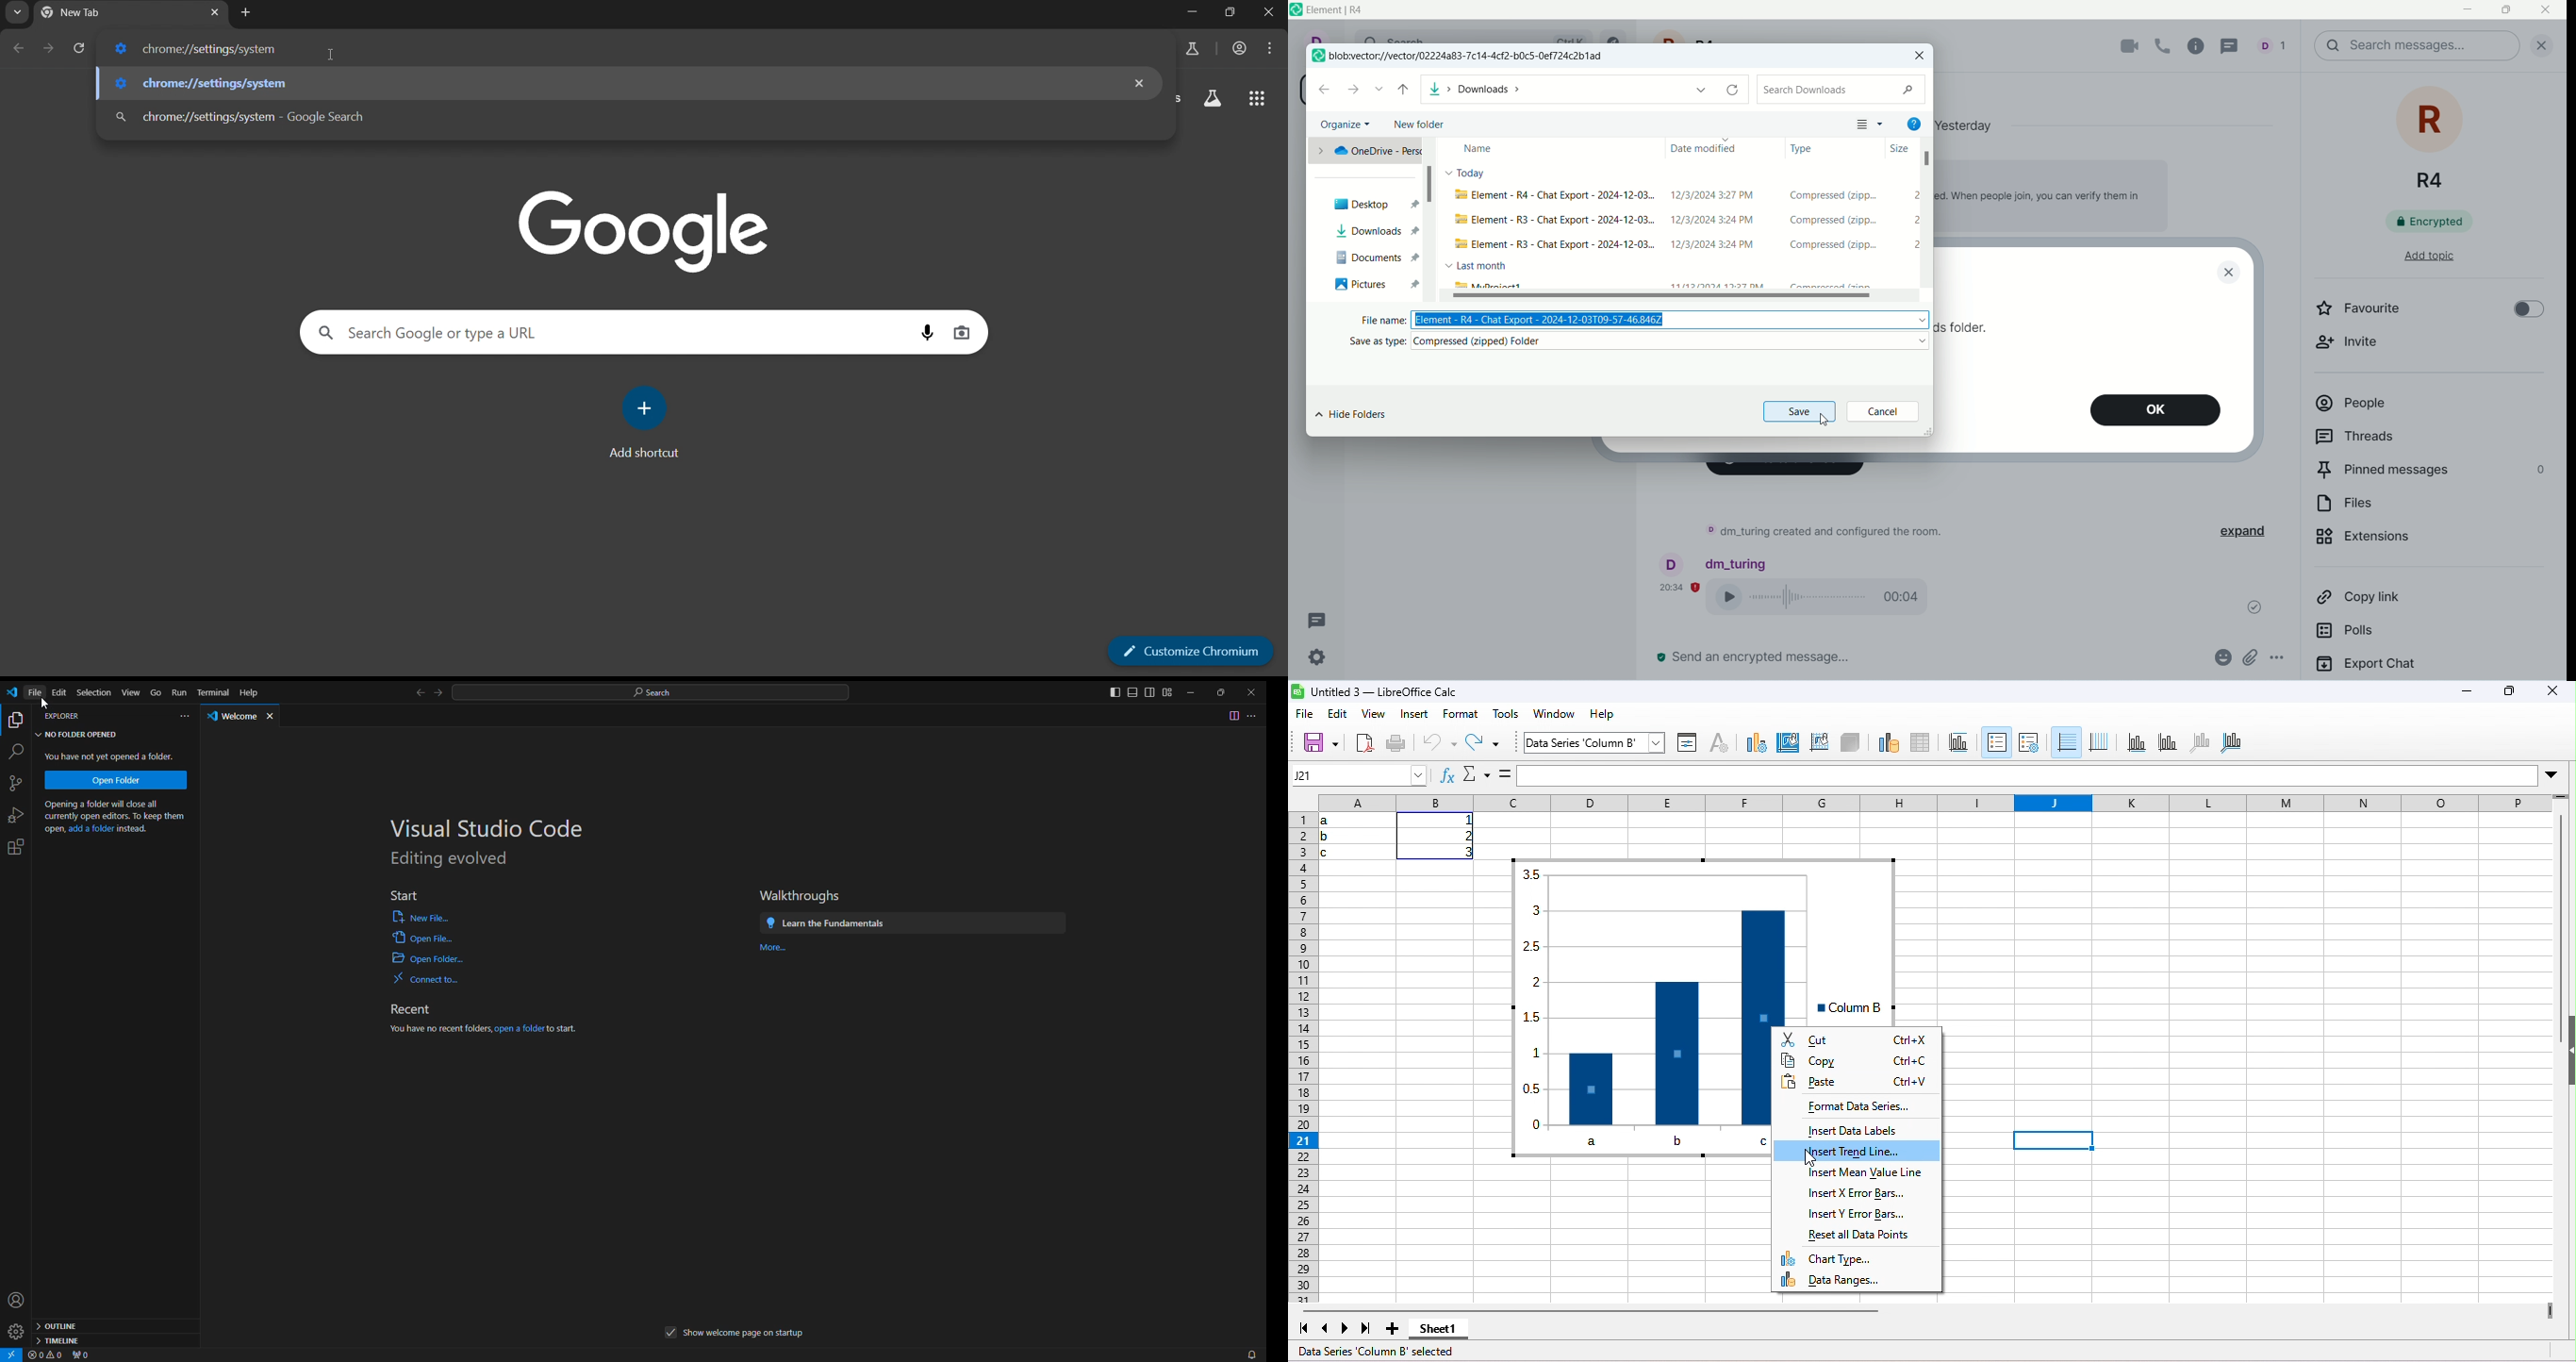 This screenshot has height=1372, width=2576. I want to click on threads, so click(2405, 439).